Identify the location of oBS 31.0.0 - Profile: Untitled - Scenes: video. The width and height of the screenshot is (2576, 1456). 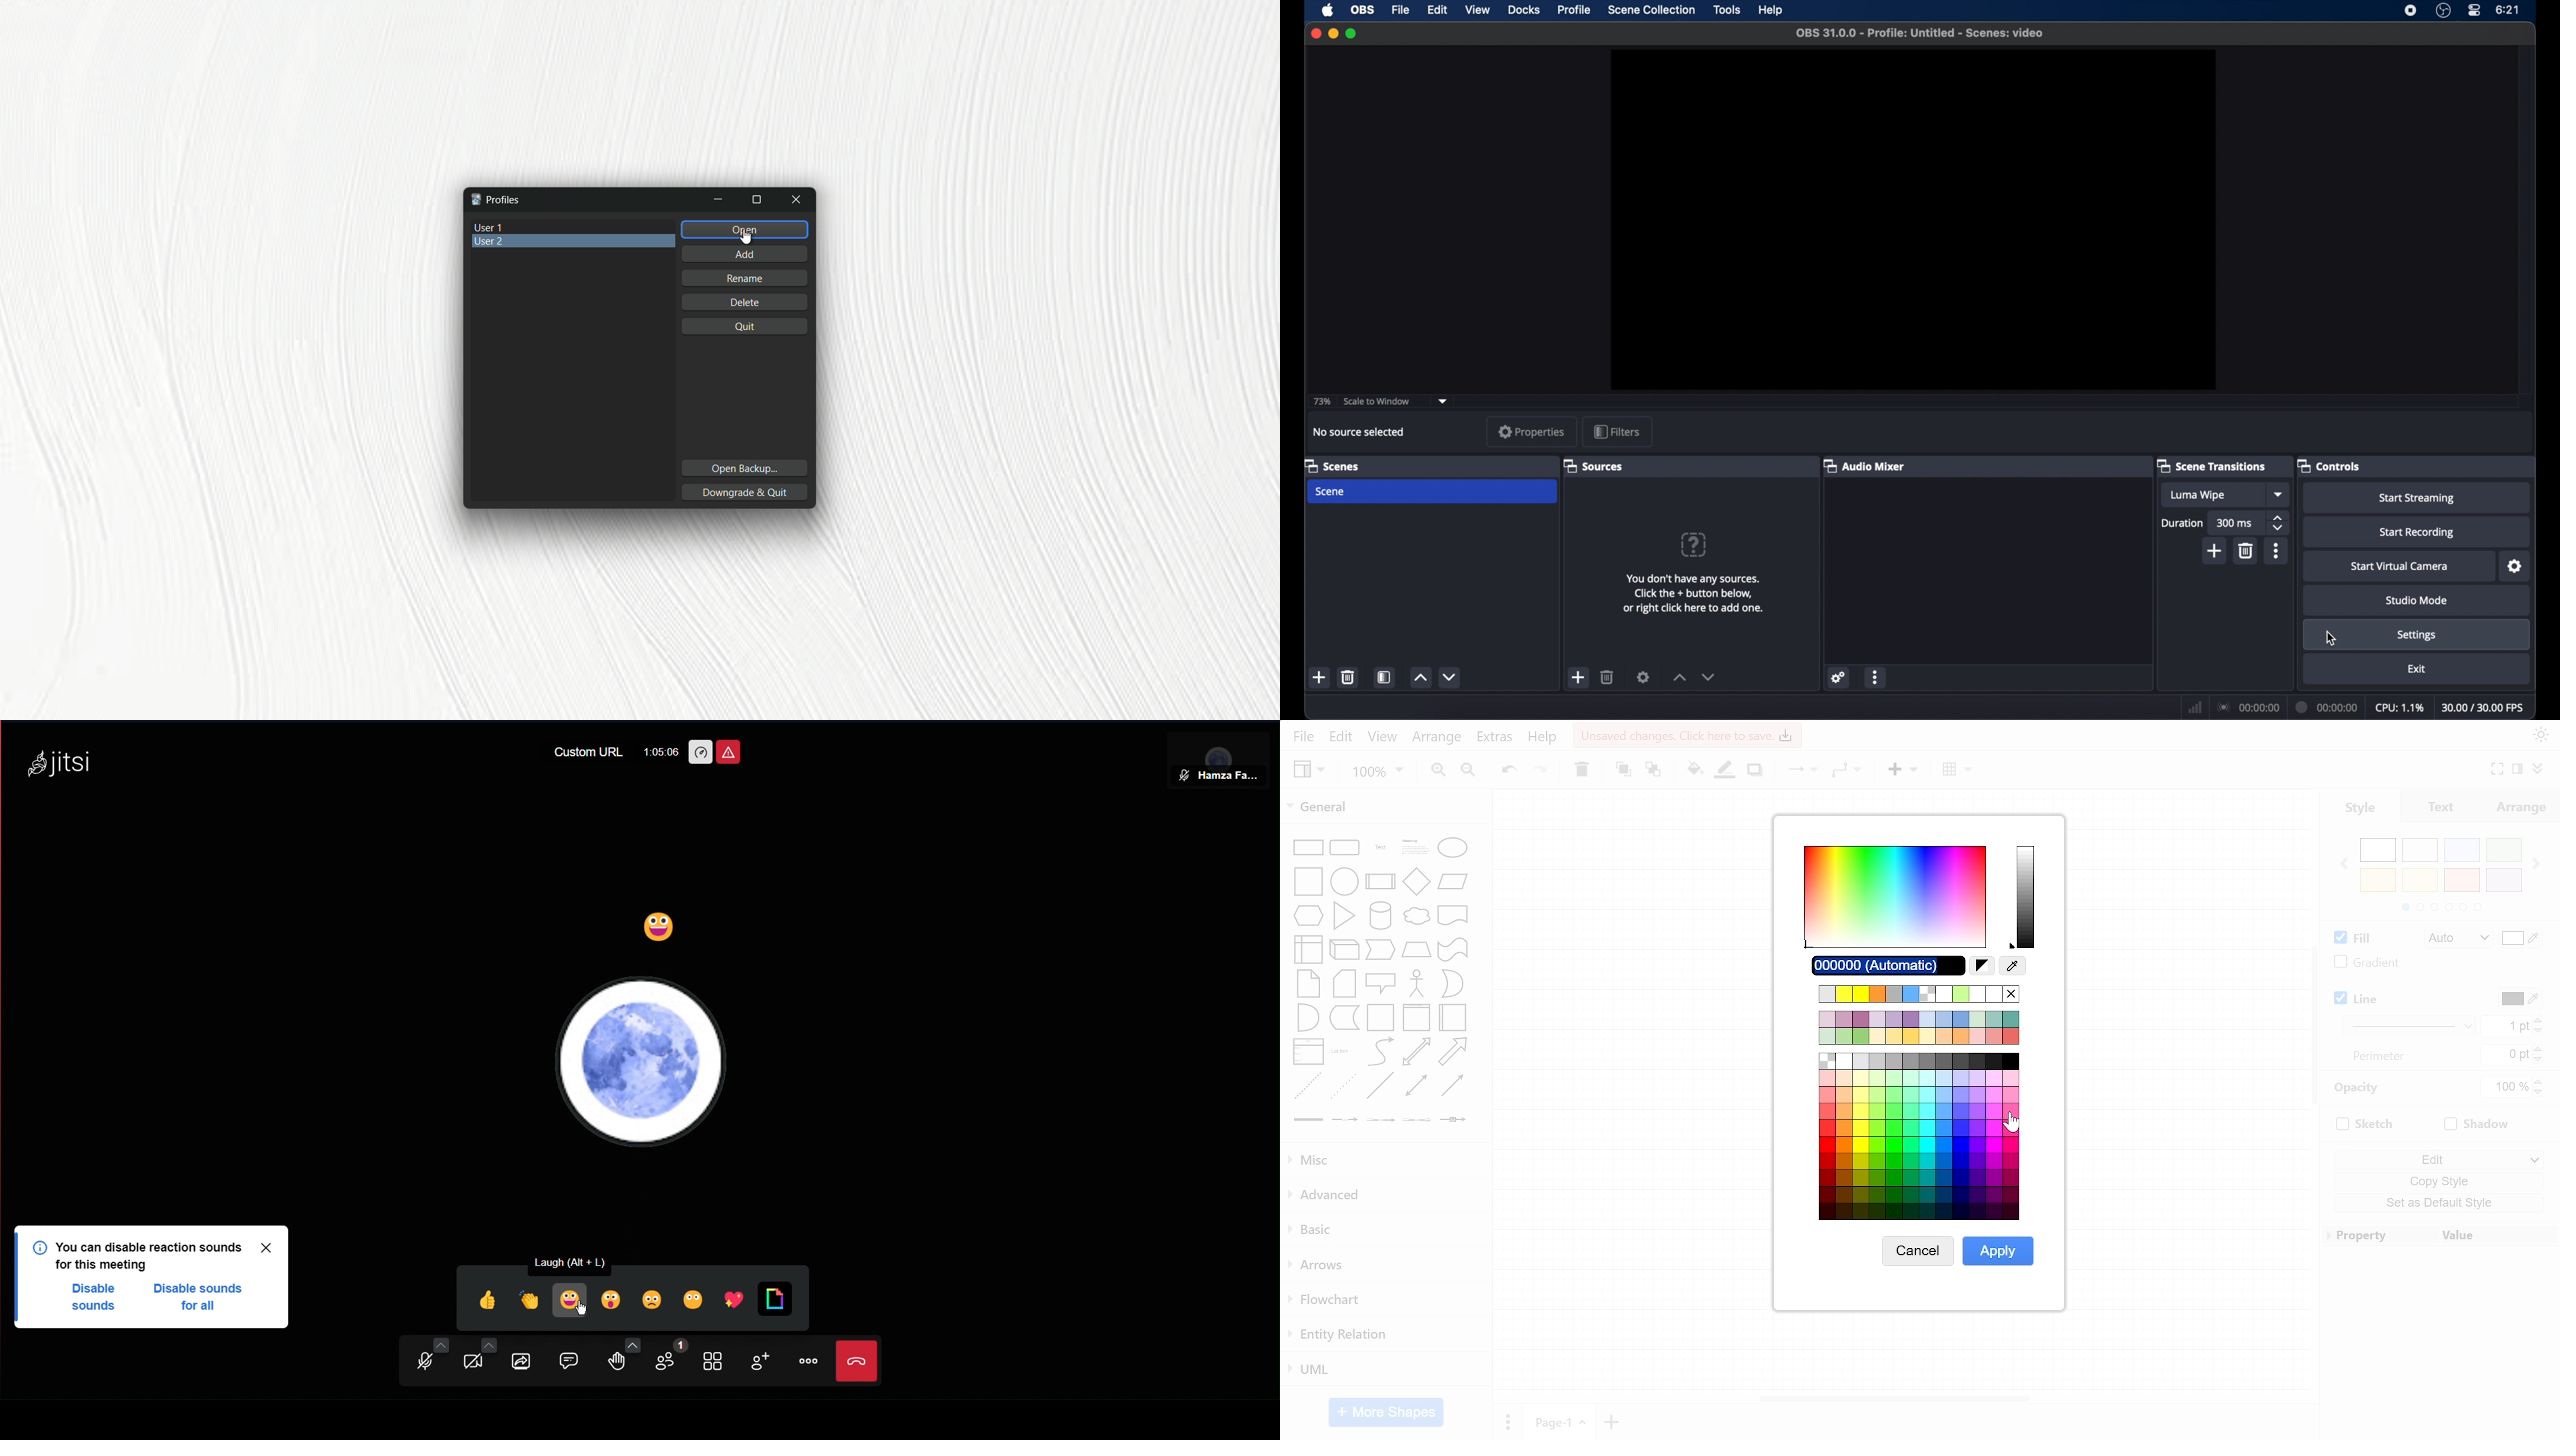
(1929, 35).